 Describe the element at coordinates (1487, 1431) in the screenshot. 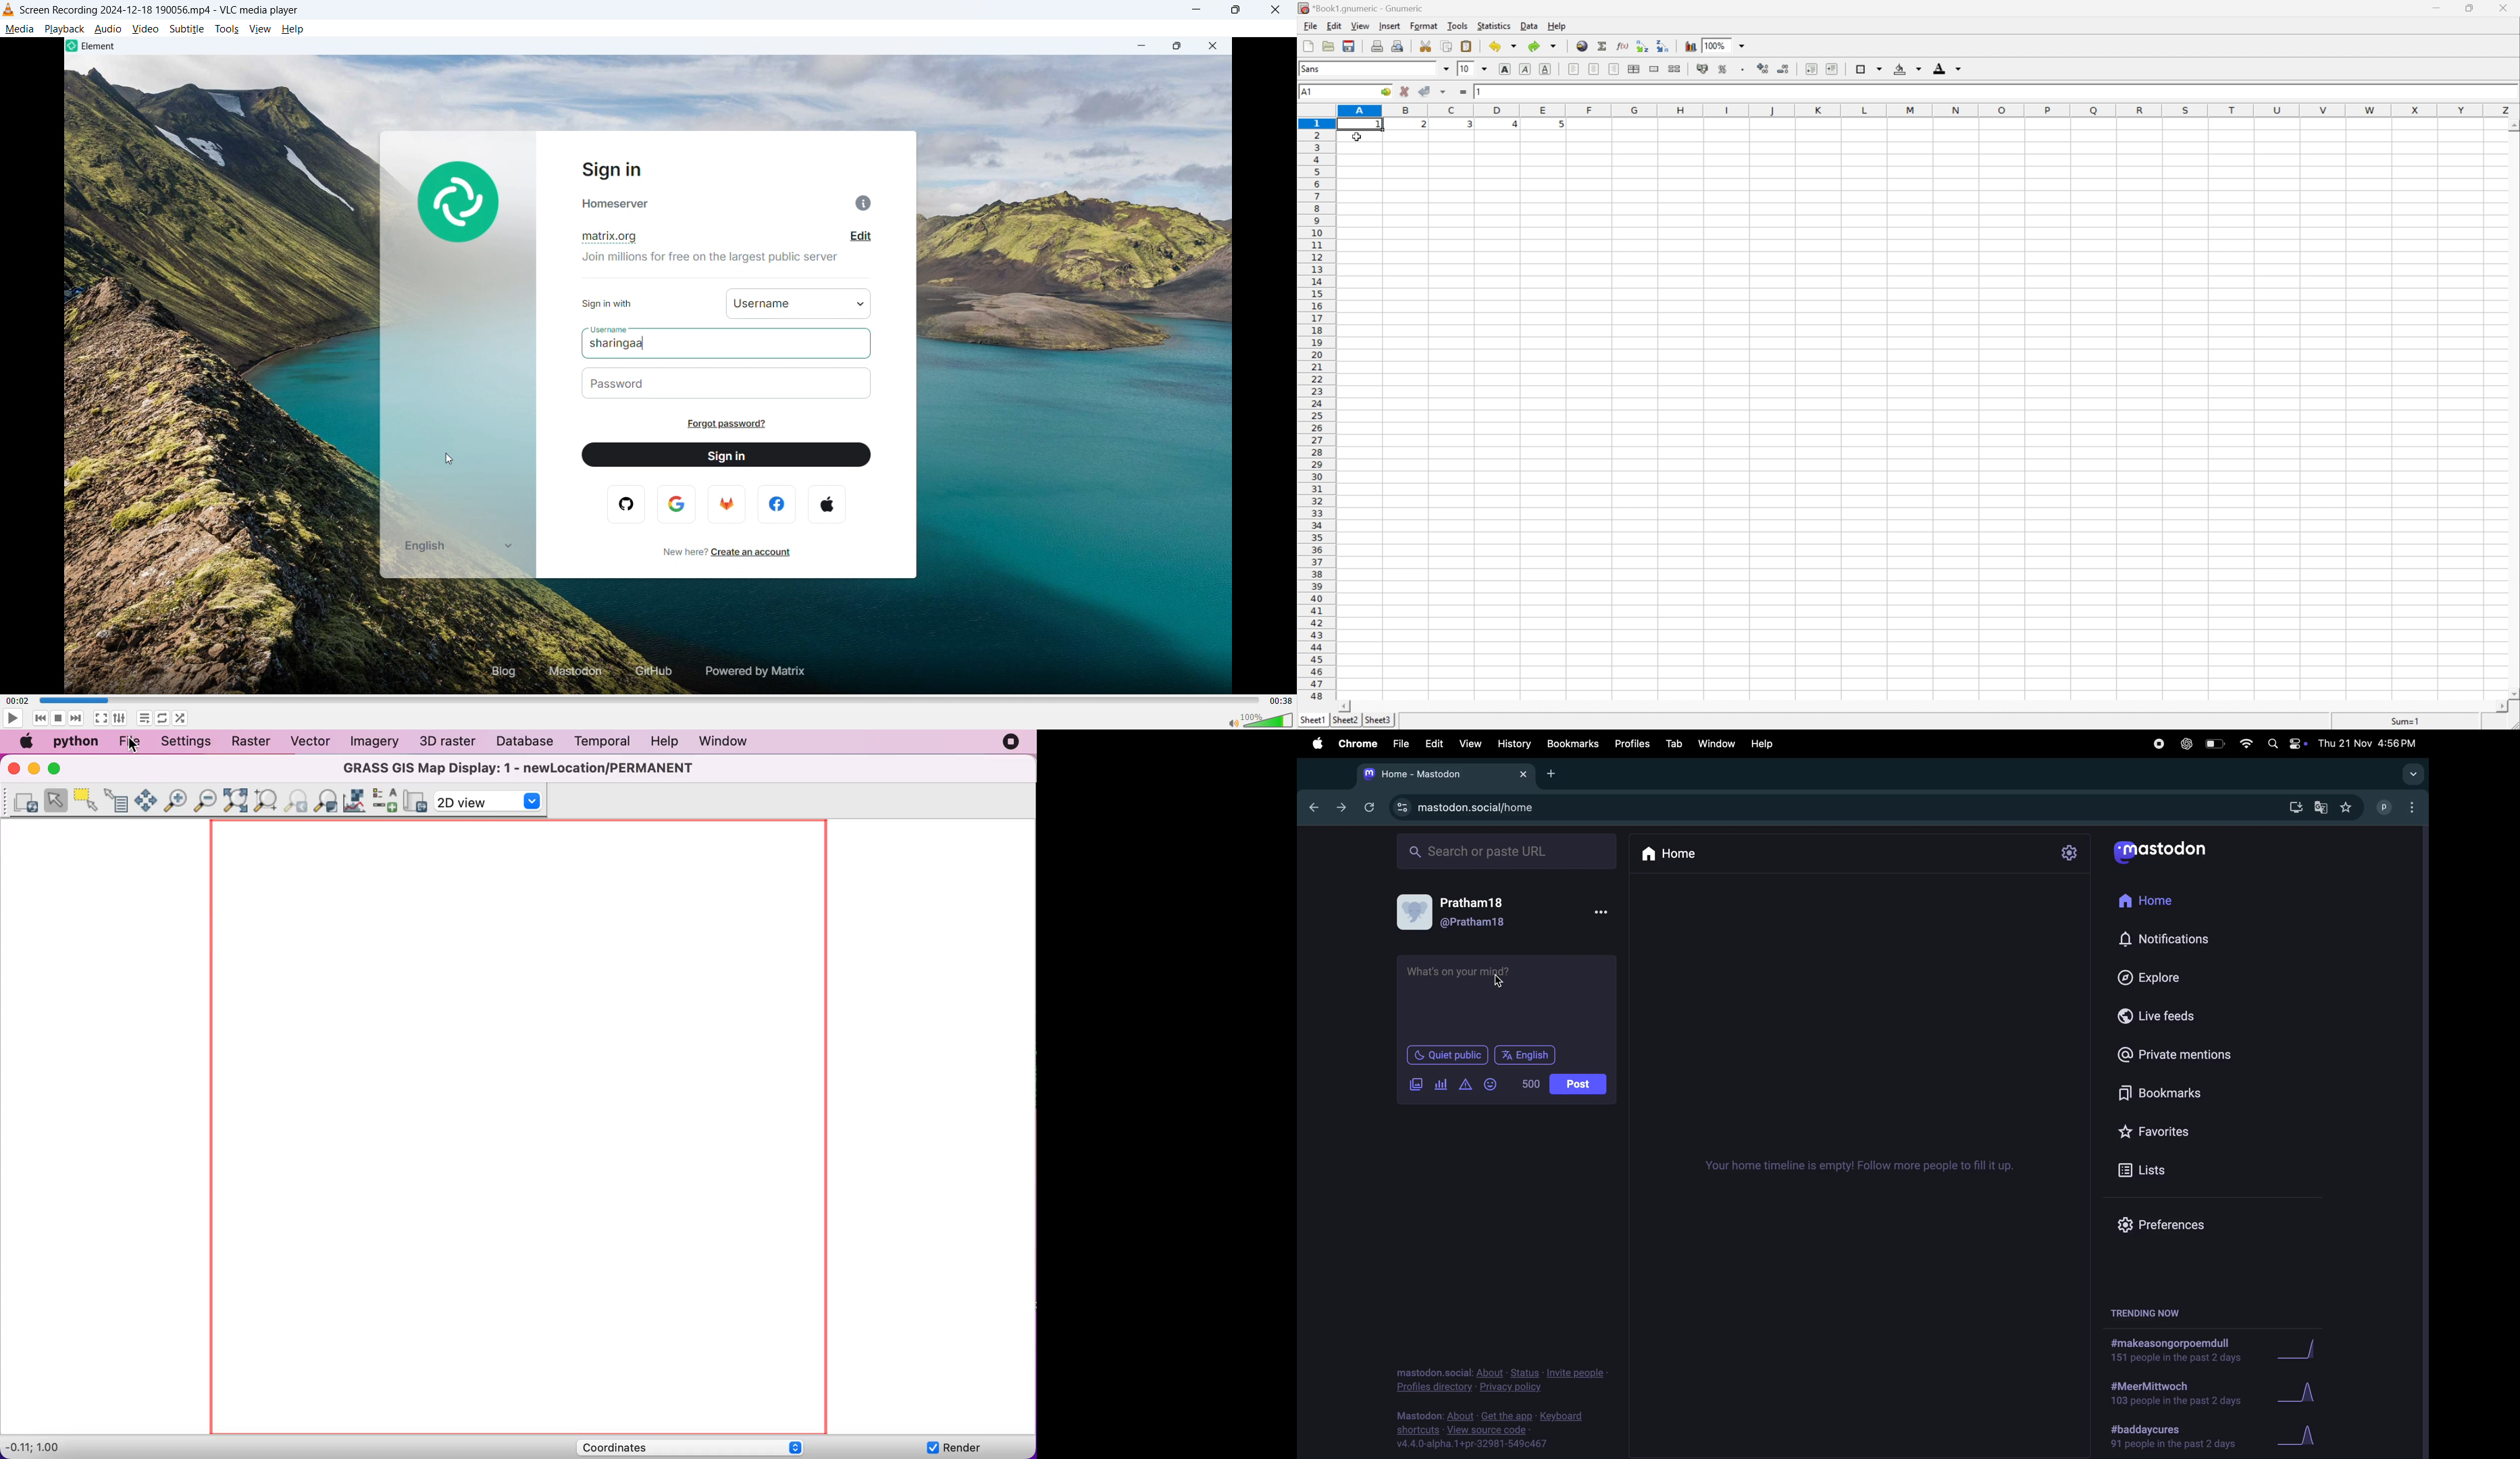

I see `view source code` at that location.